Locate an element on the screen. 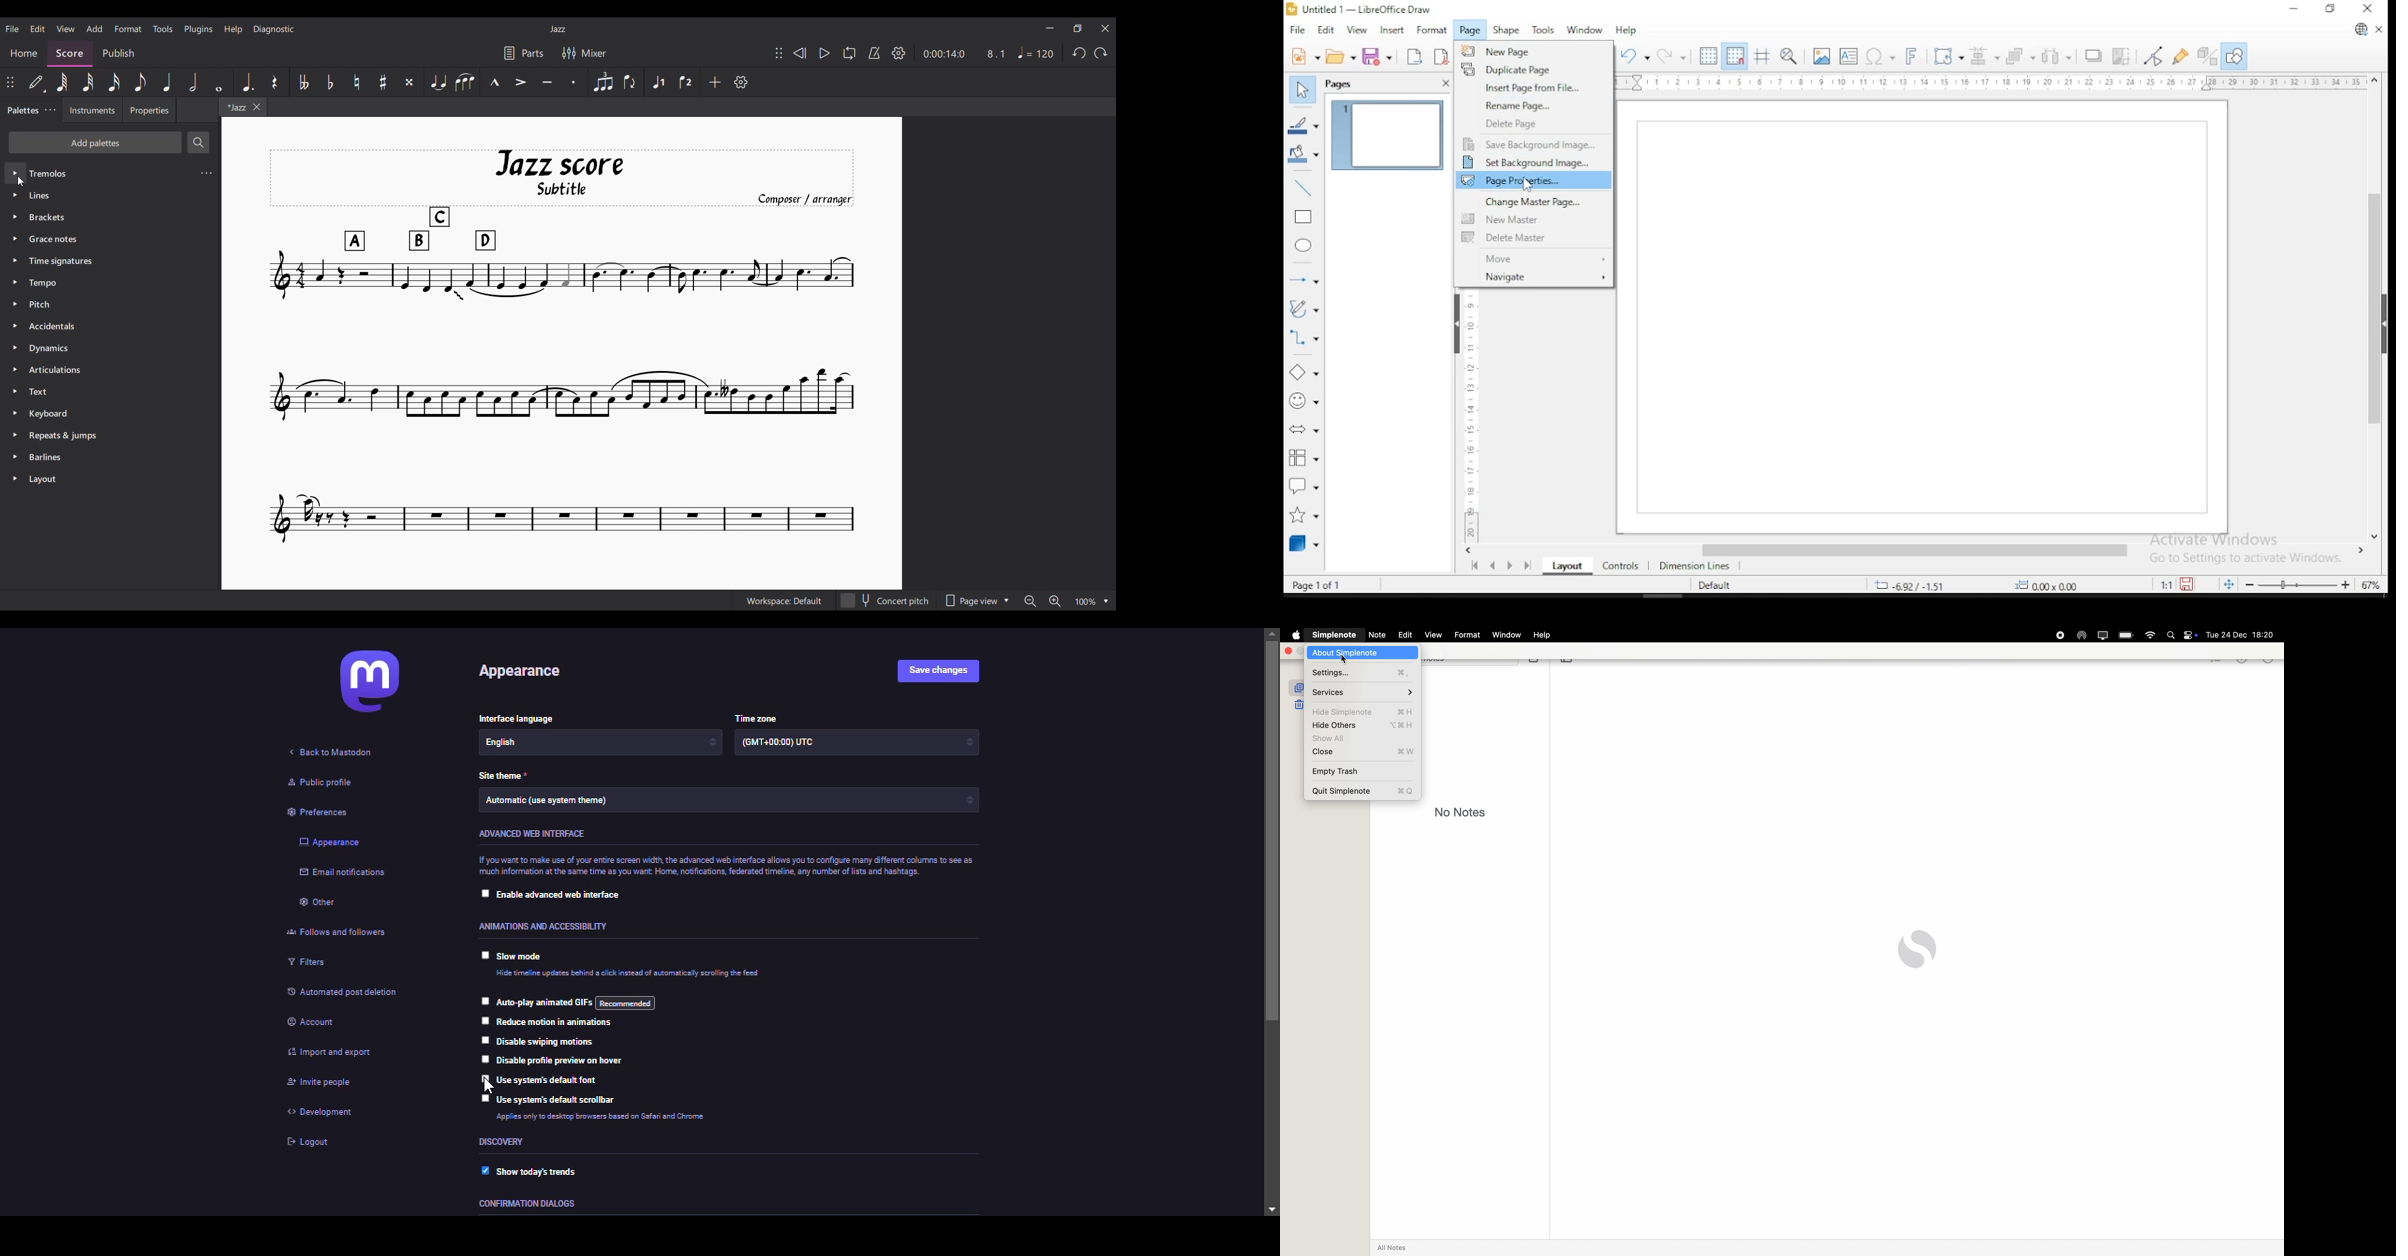 The height and width of the screenshot is (1260, 2408). edit is located at coordinates (1404, 635).